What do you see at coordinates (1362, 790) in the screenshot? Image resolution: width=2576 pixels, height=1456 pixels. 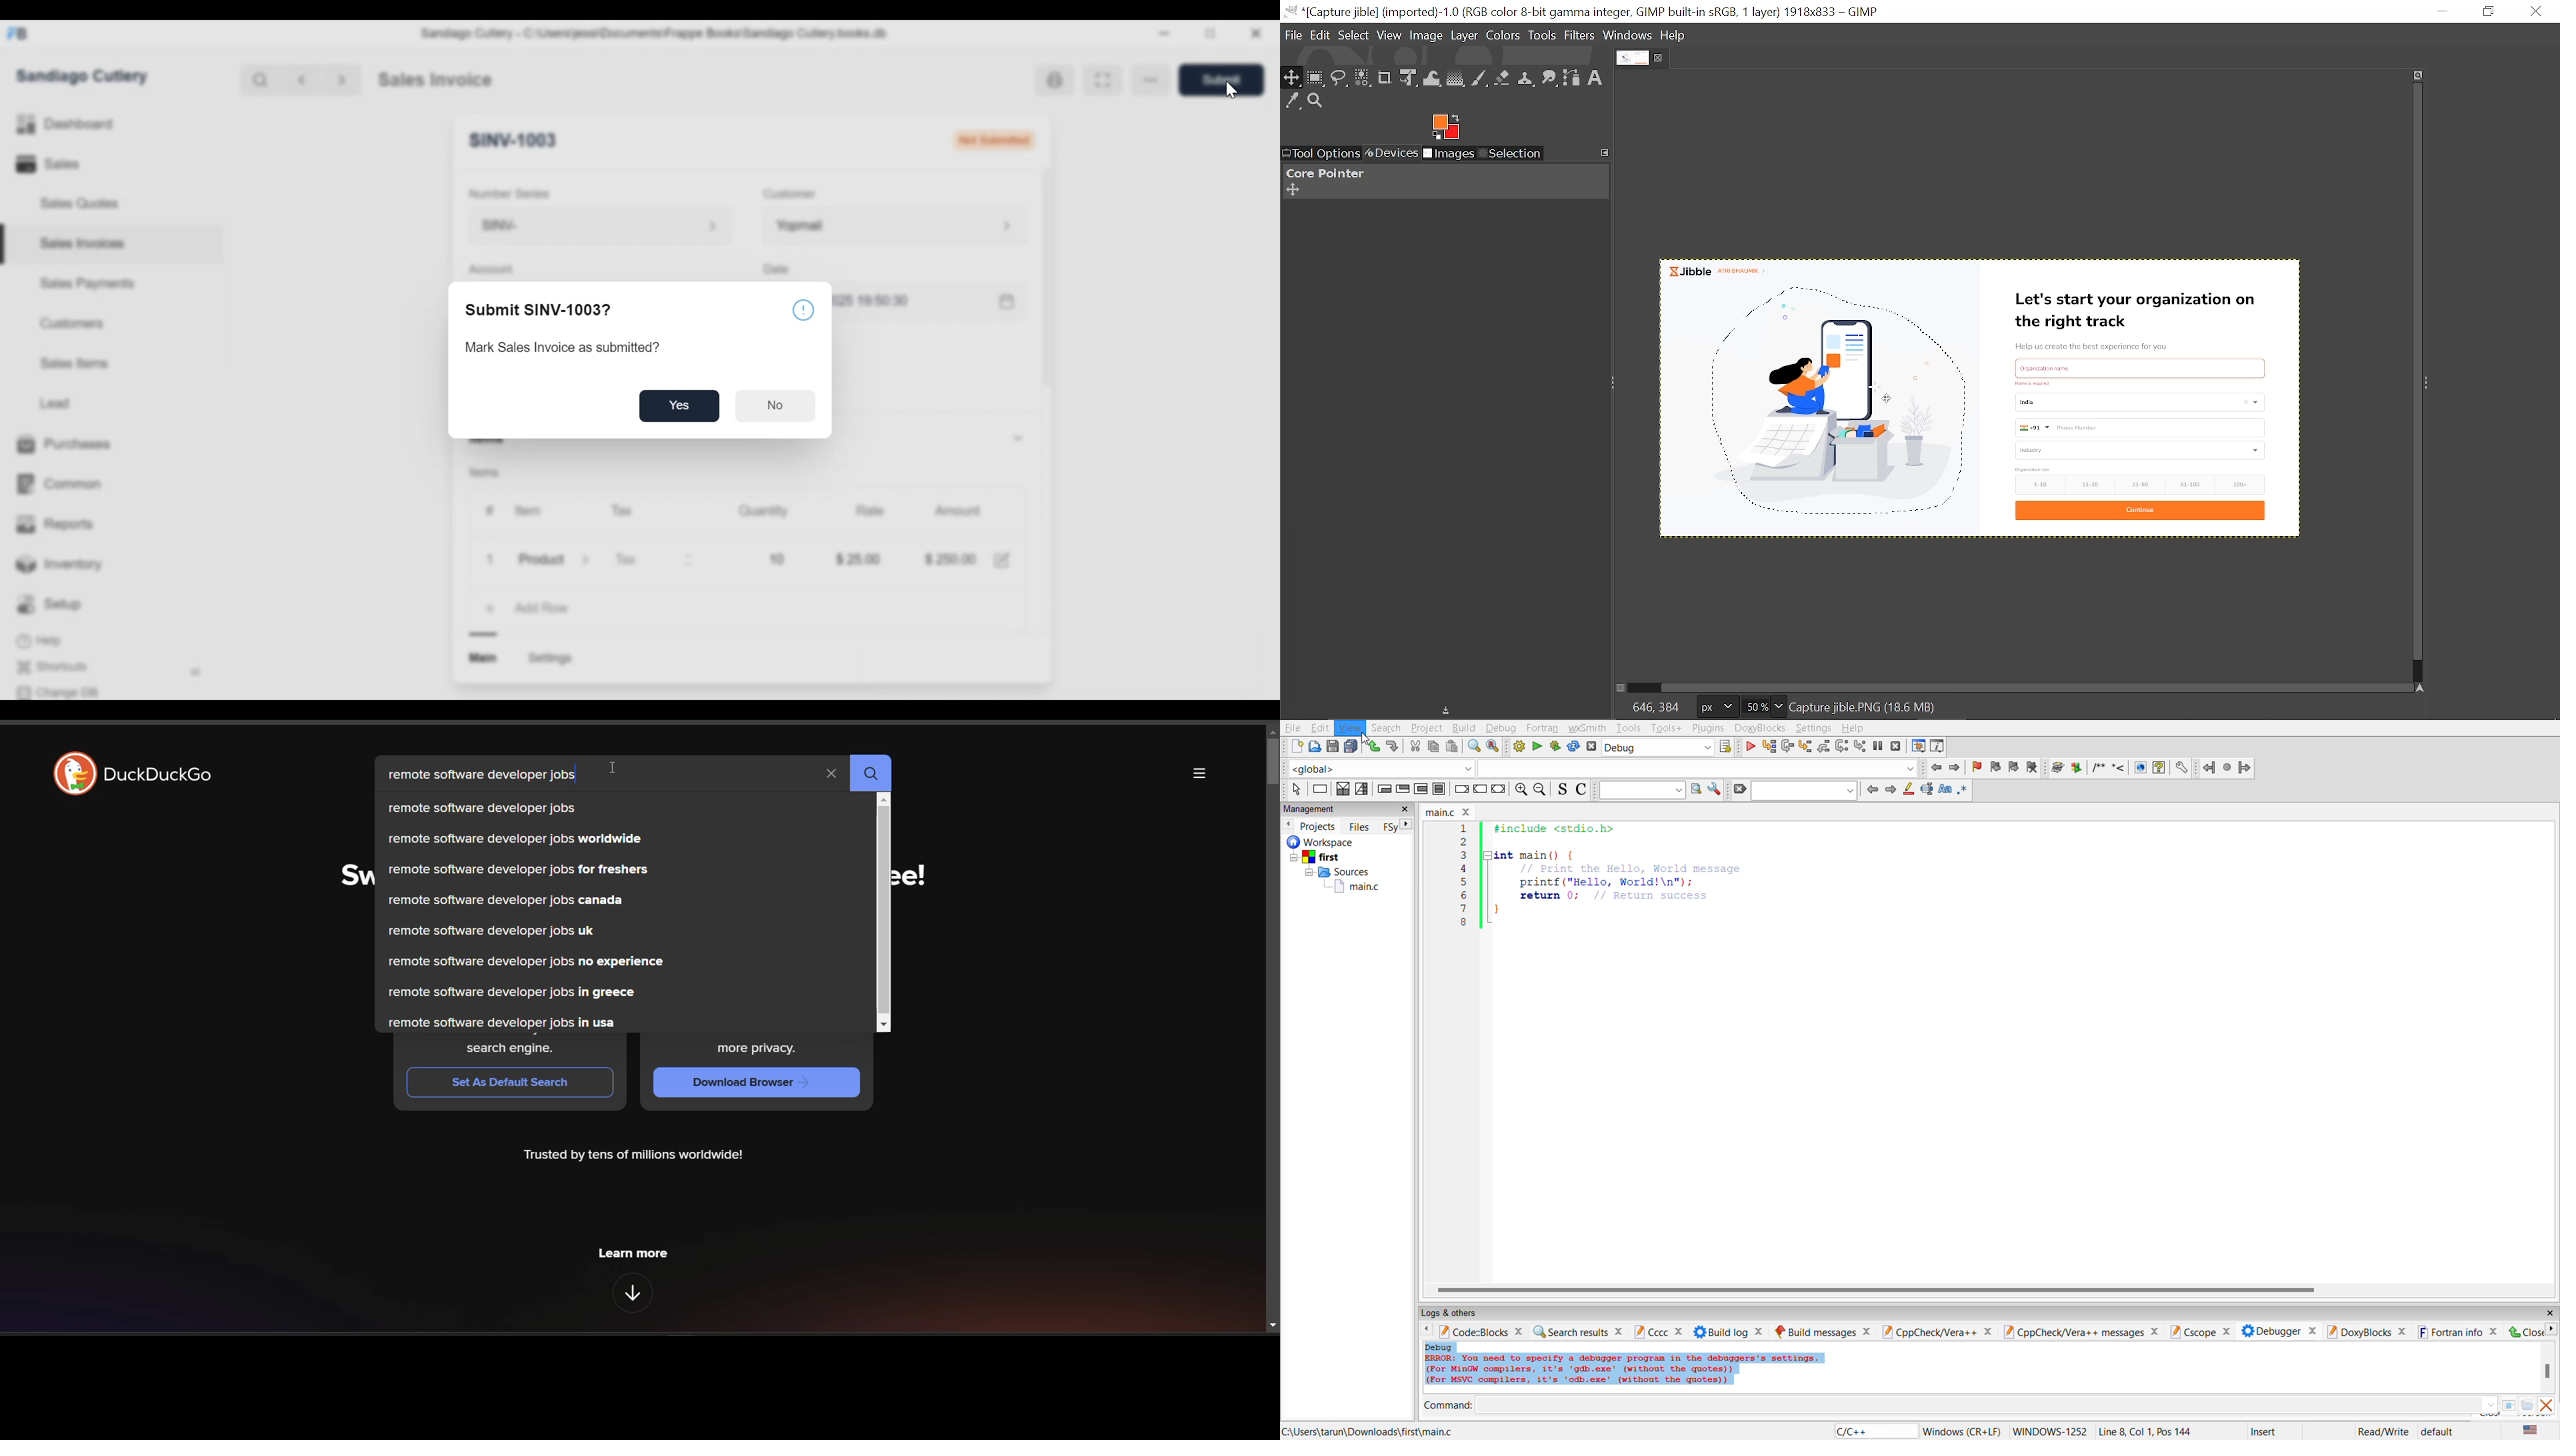 I see `selection` at bounding box center [1362, 790].